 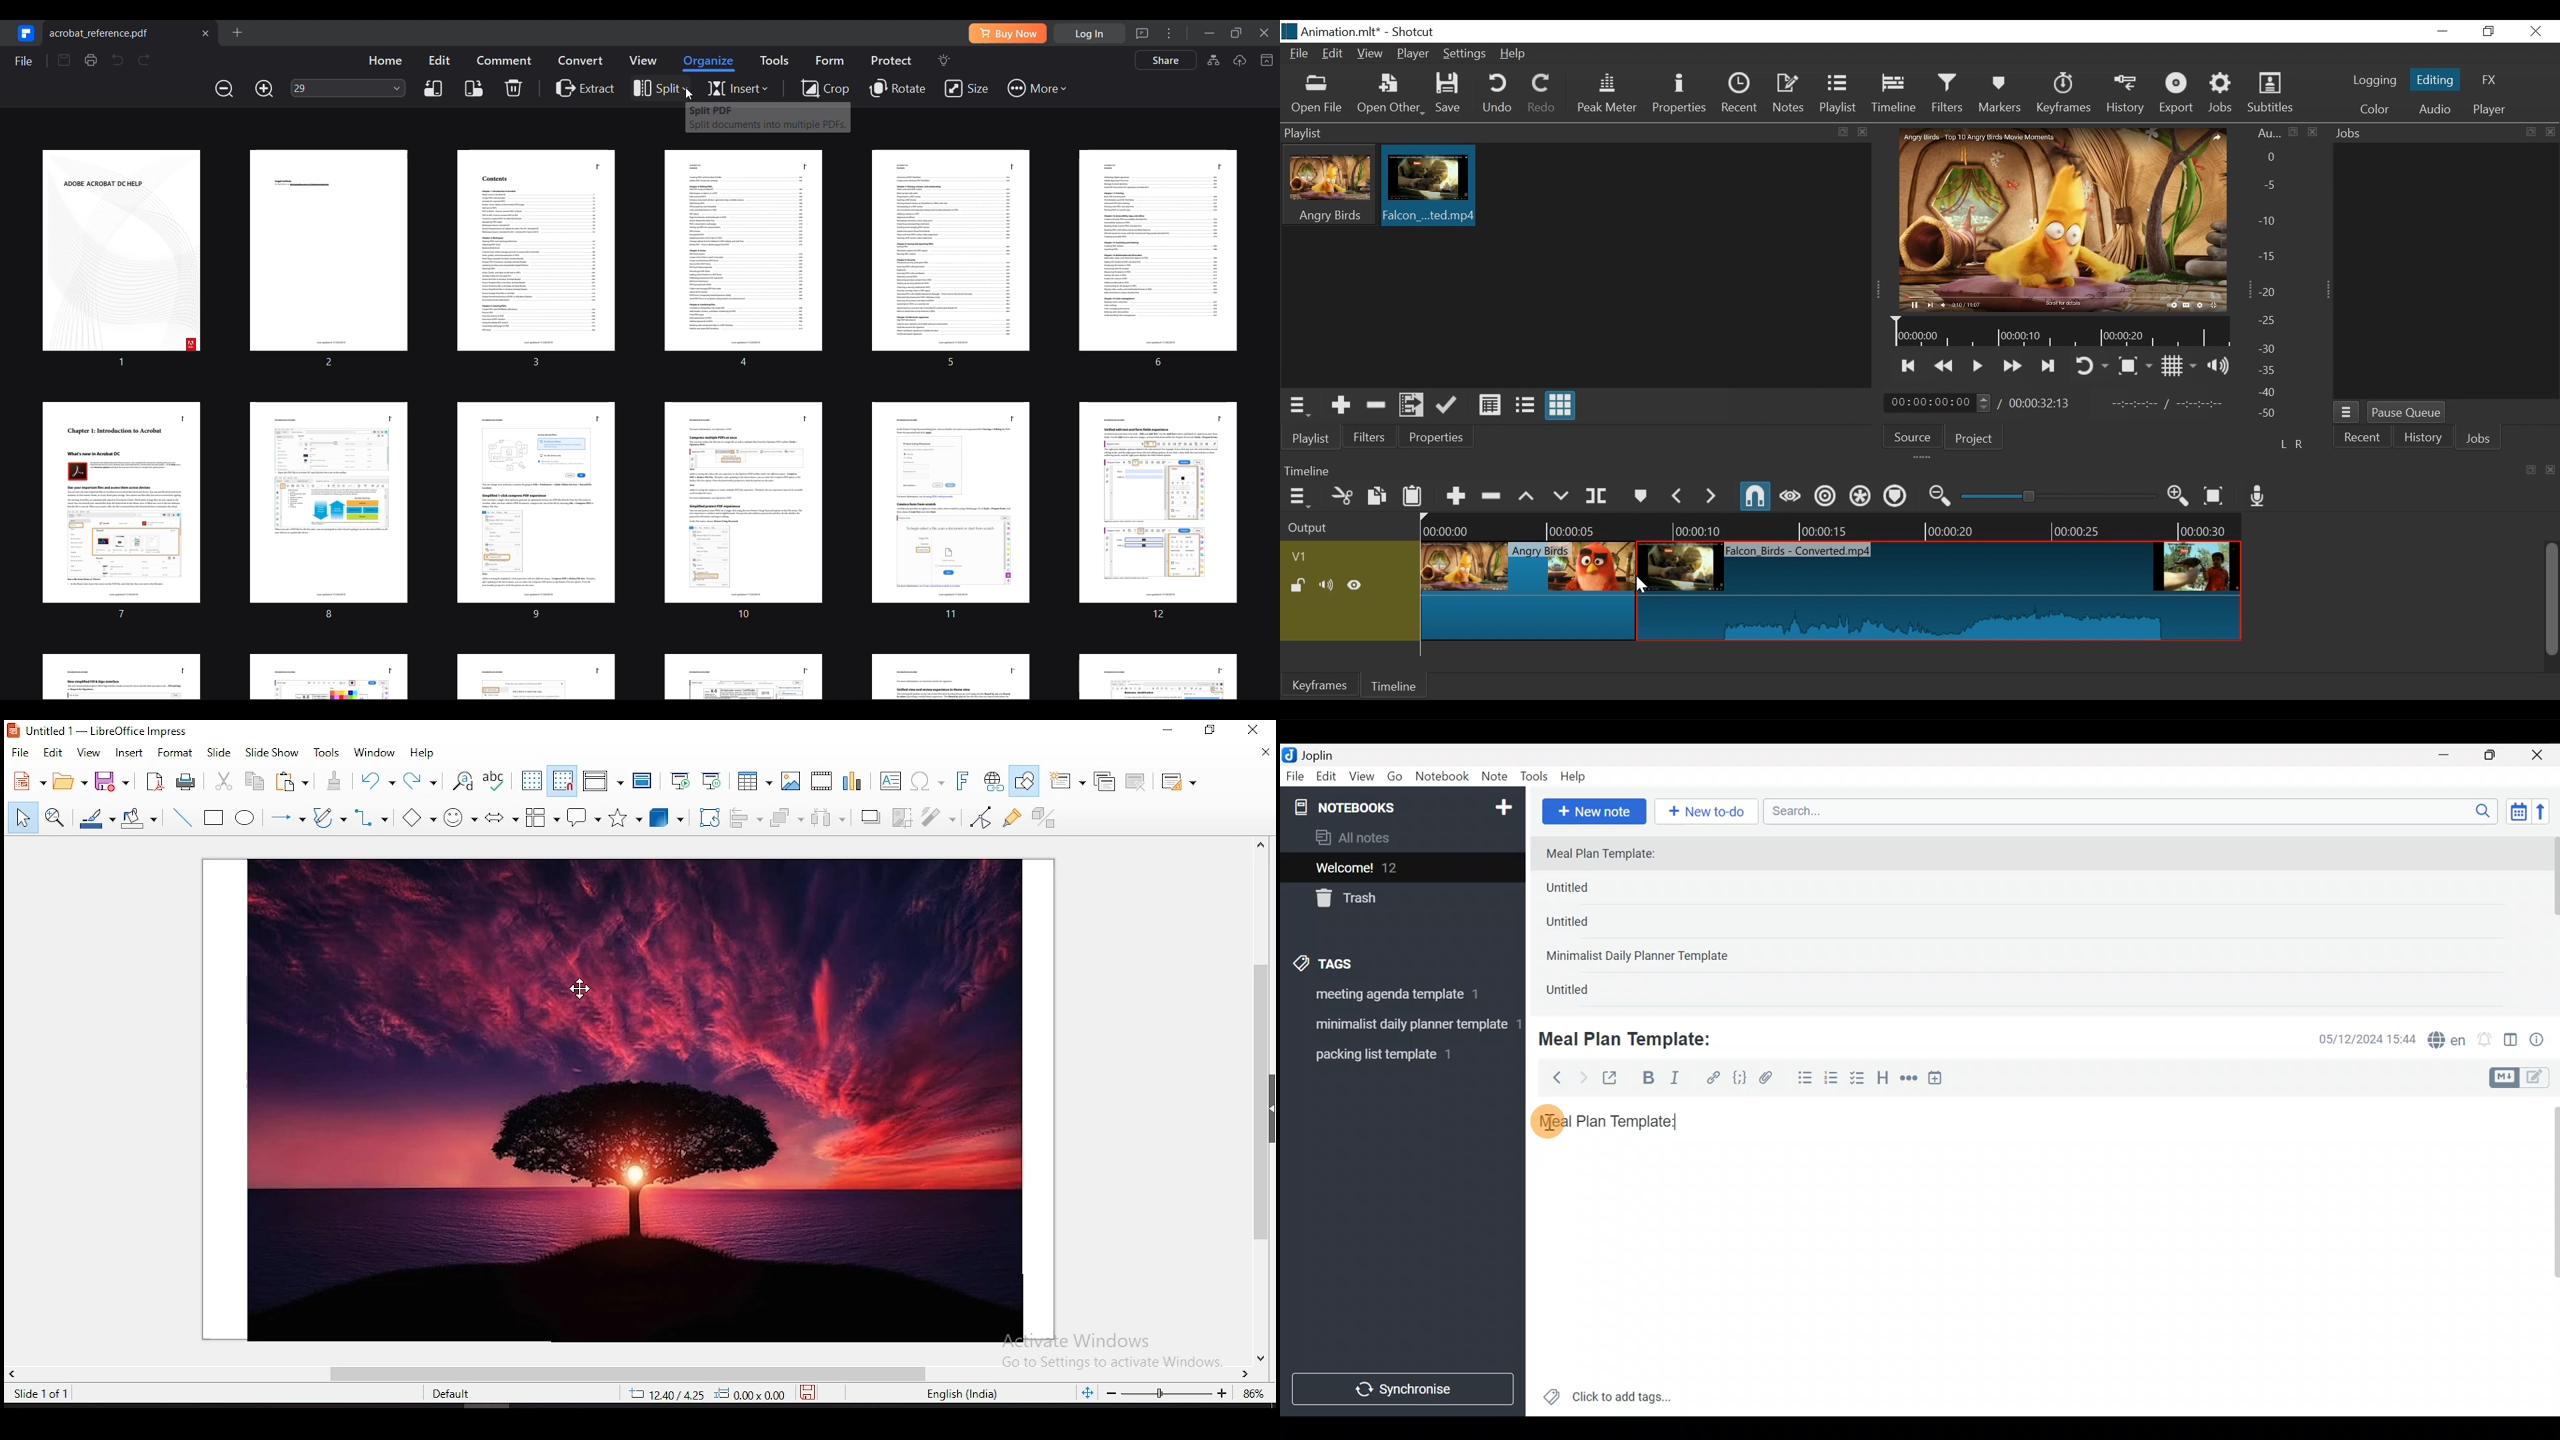 What do you see at coordinates (2001, 94) in the screenshot?
I see `Markers` at bounding box center [2001, 94].